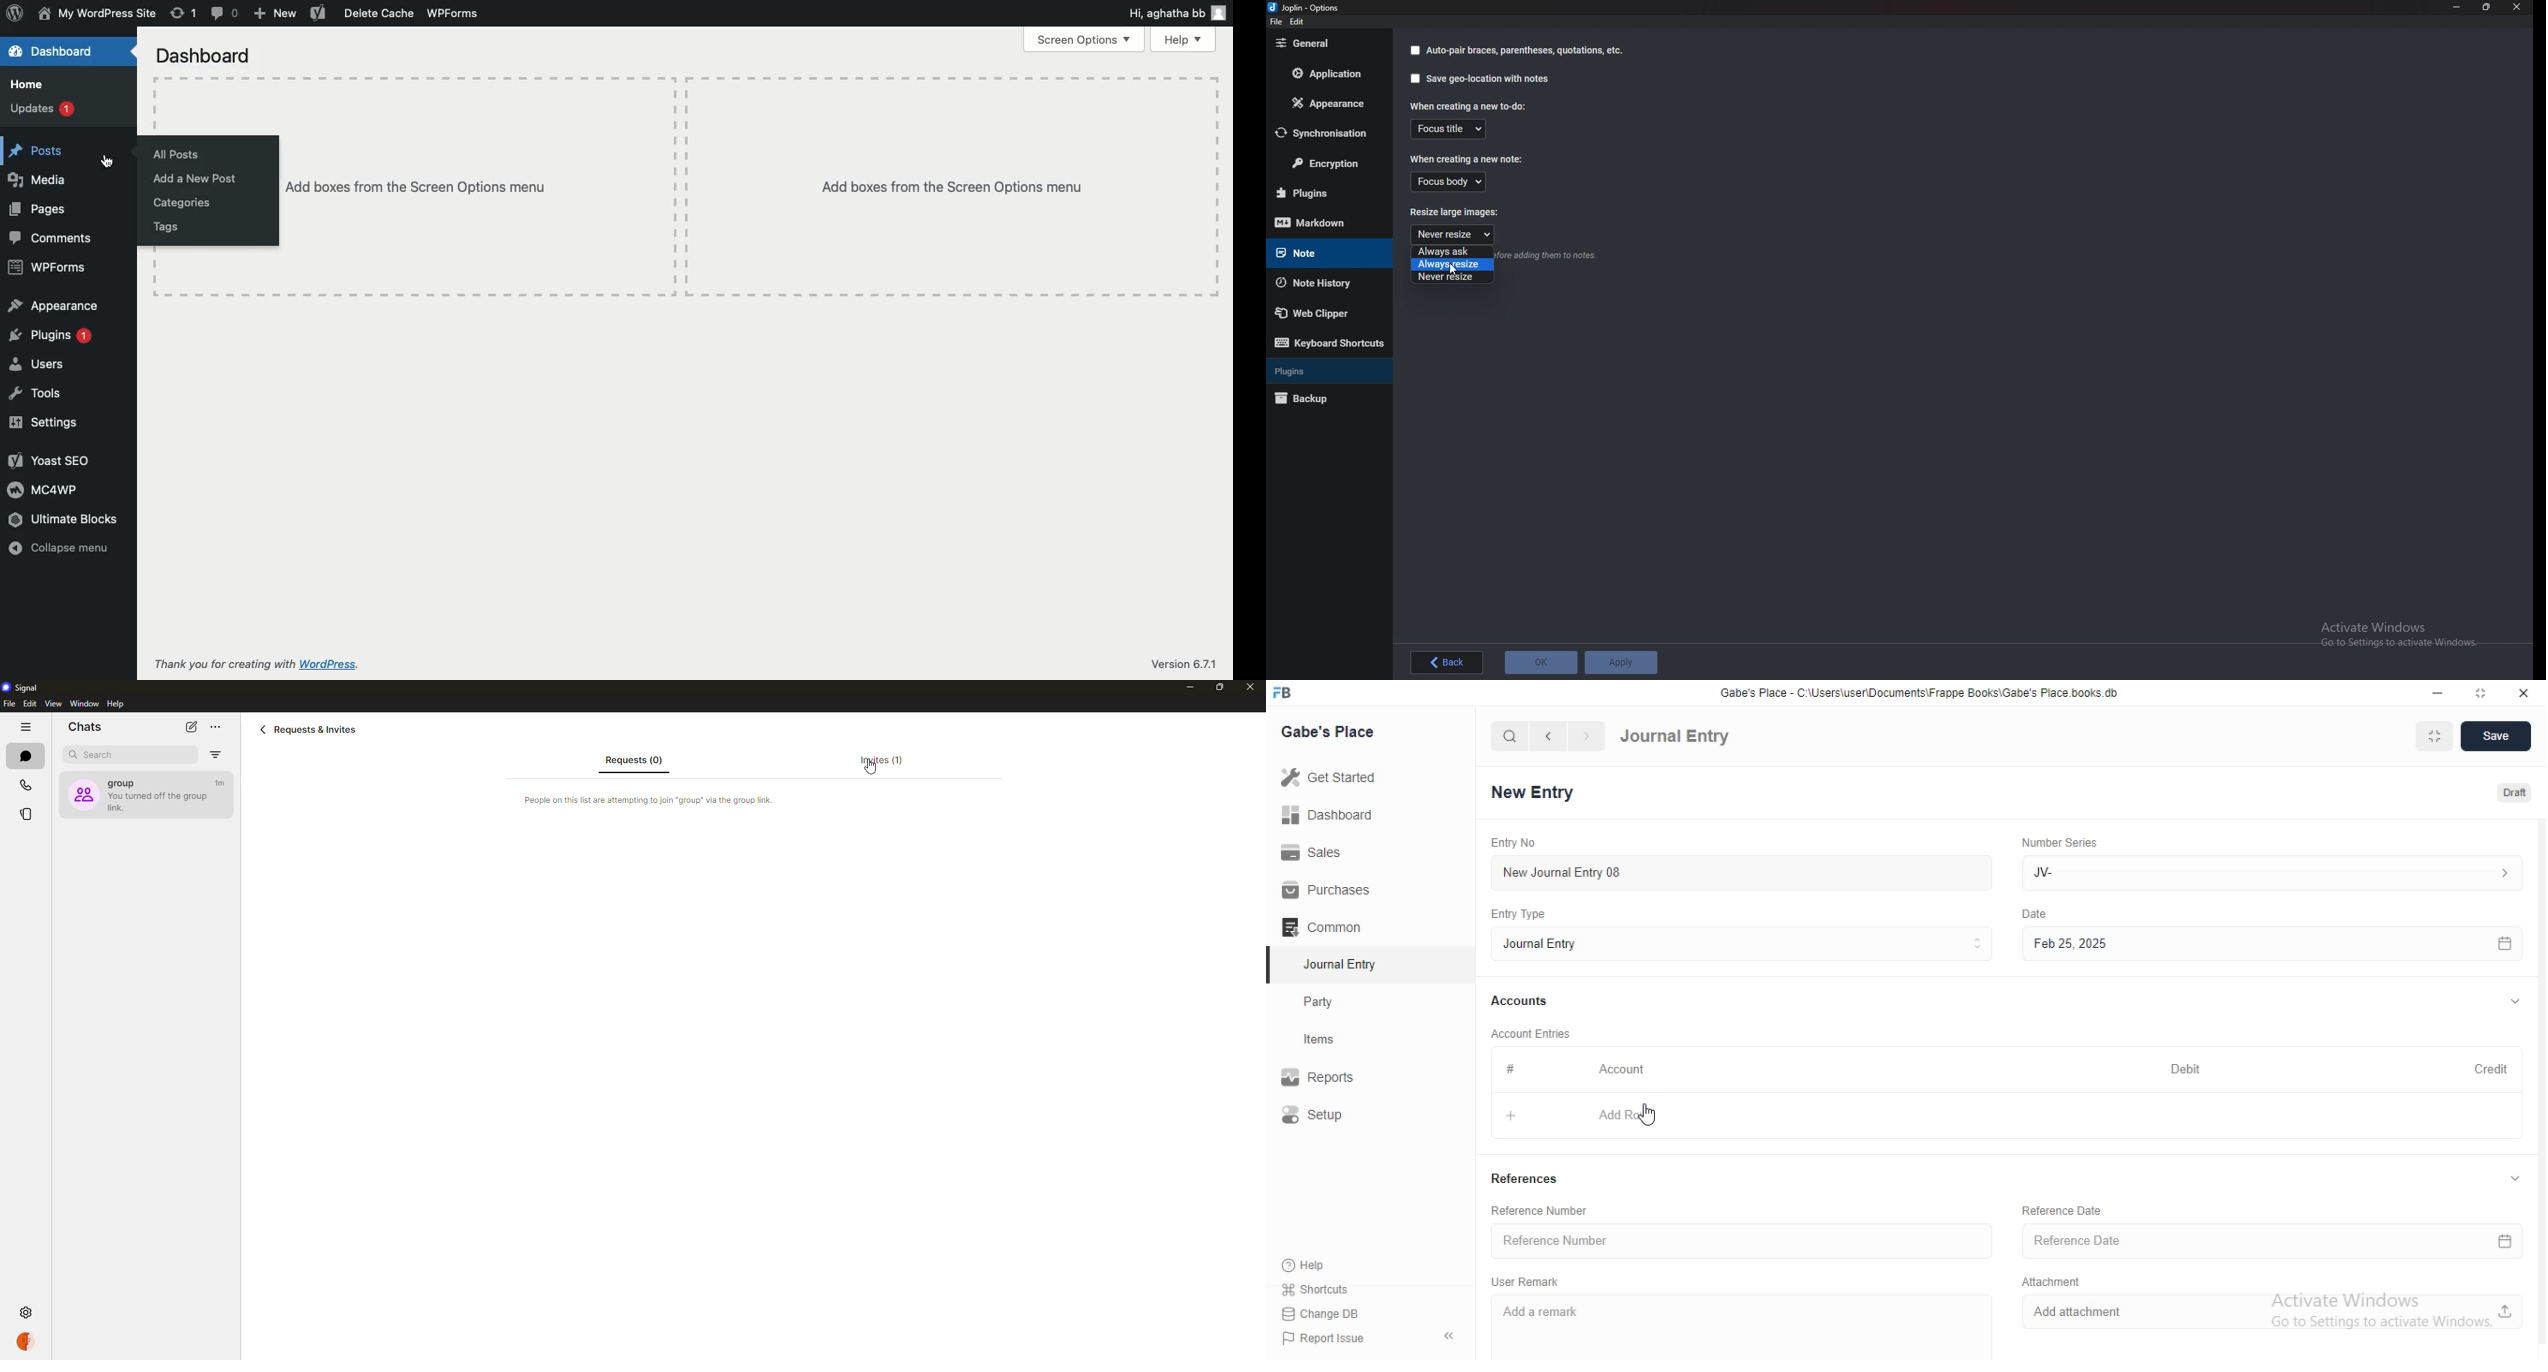 The width and height of the screenshot is (2548, 1372). Describe the element at coordinates (2059, 1210) in the screenshot. I see `Reference Date` at that location.